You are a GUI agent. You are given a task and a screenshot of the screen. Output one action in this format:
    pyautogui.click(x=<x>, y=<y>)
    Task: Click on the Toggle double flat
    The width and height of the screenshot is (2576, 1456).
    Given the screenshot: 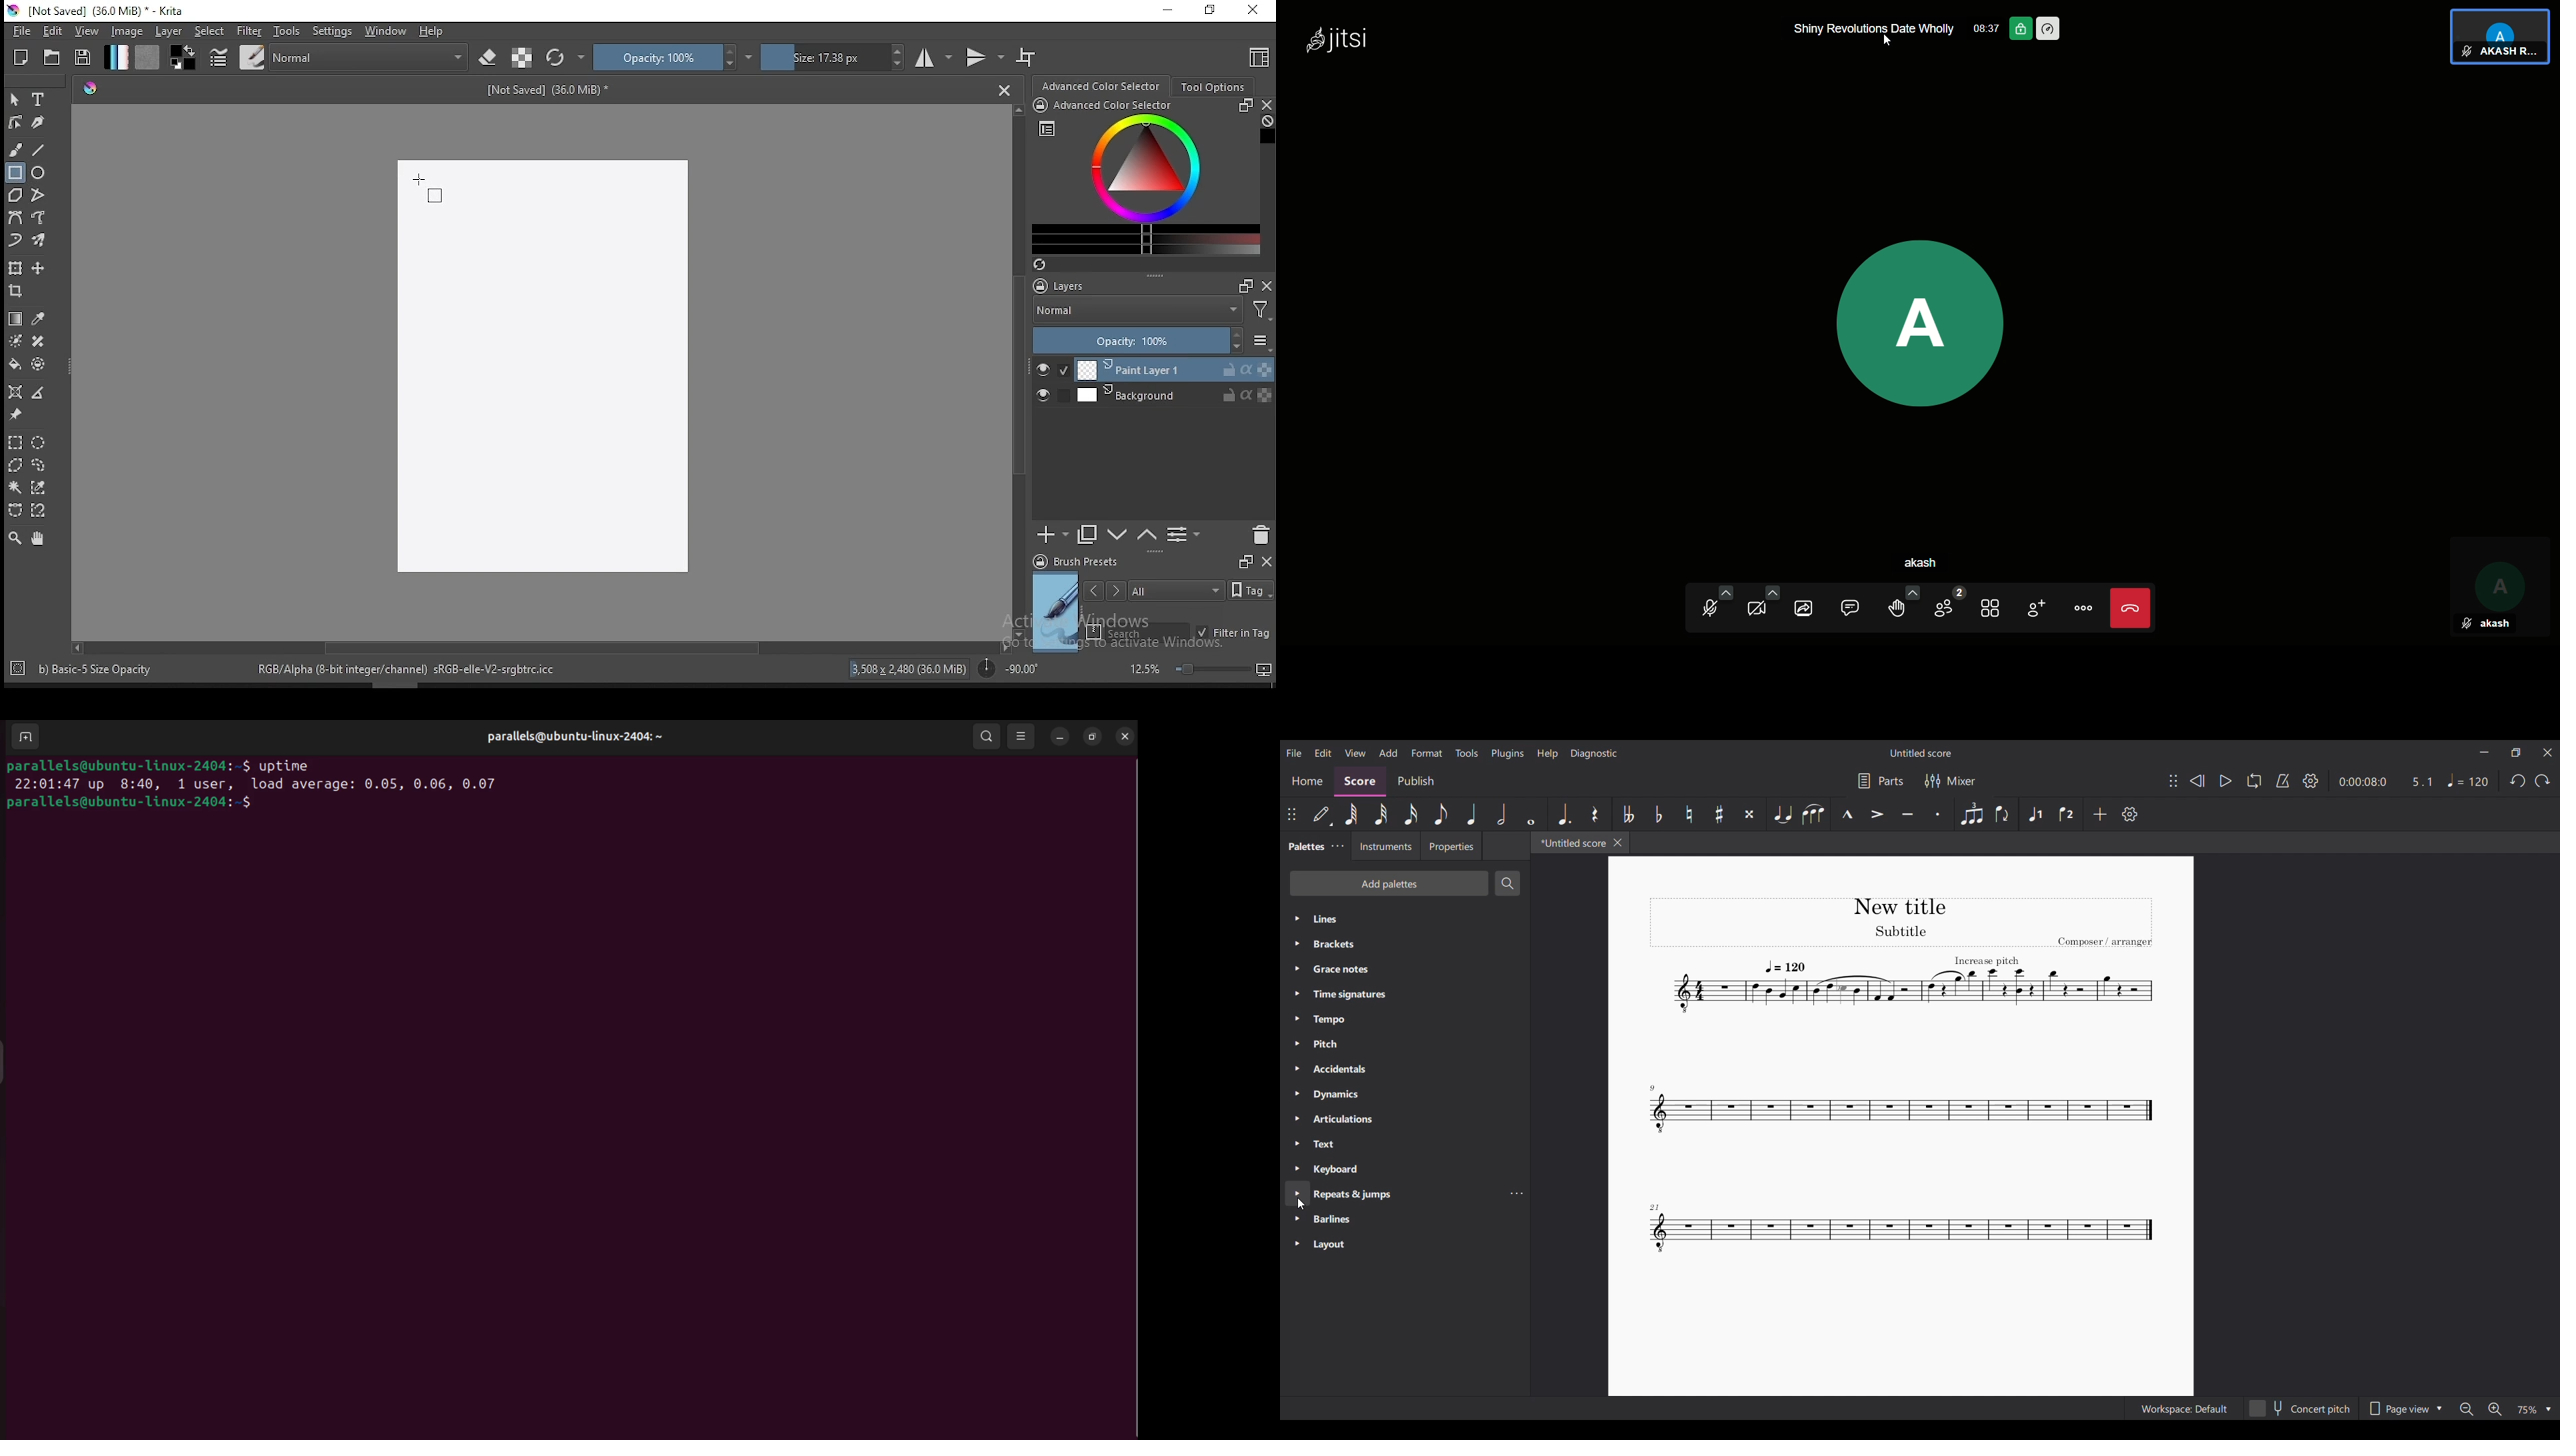 What is the action you would take?
    pyautogui.click(x=1627, y=814)
    